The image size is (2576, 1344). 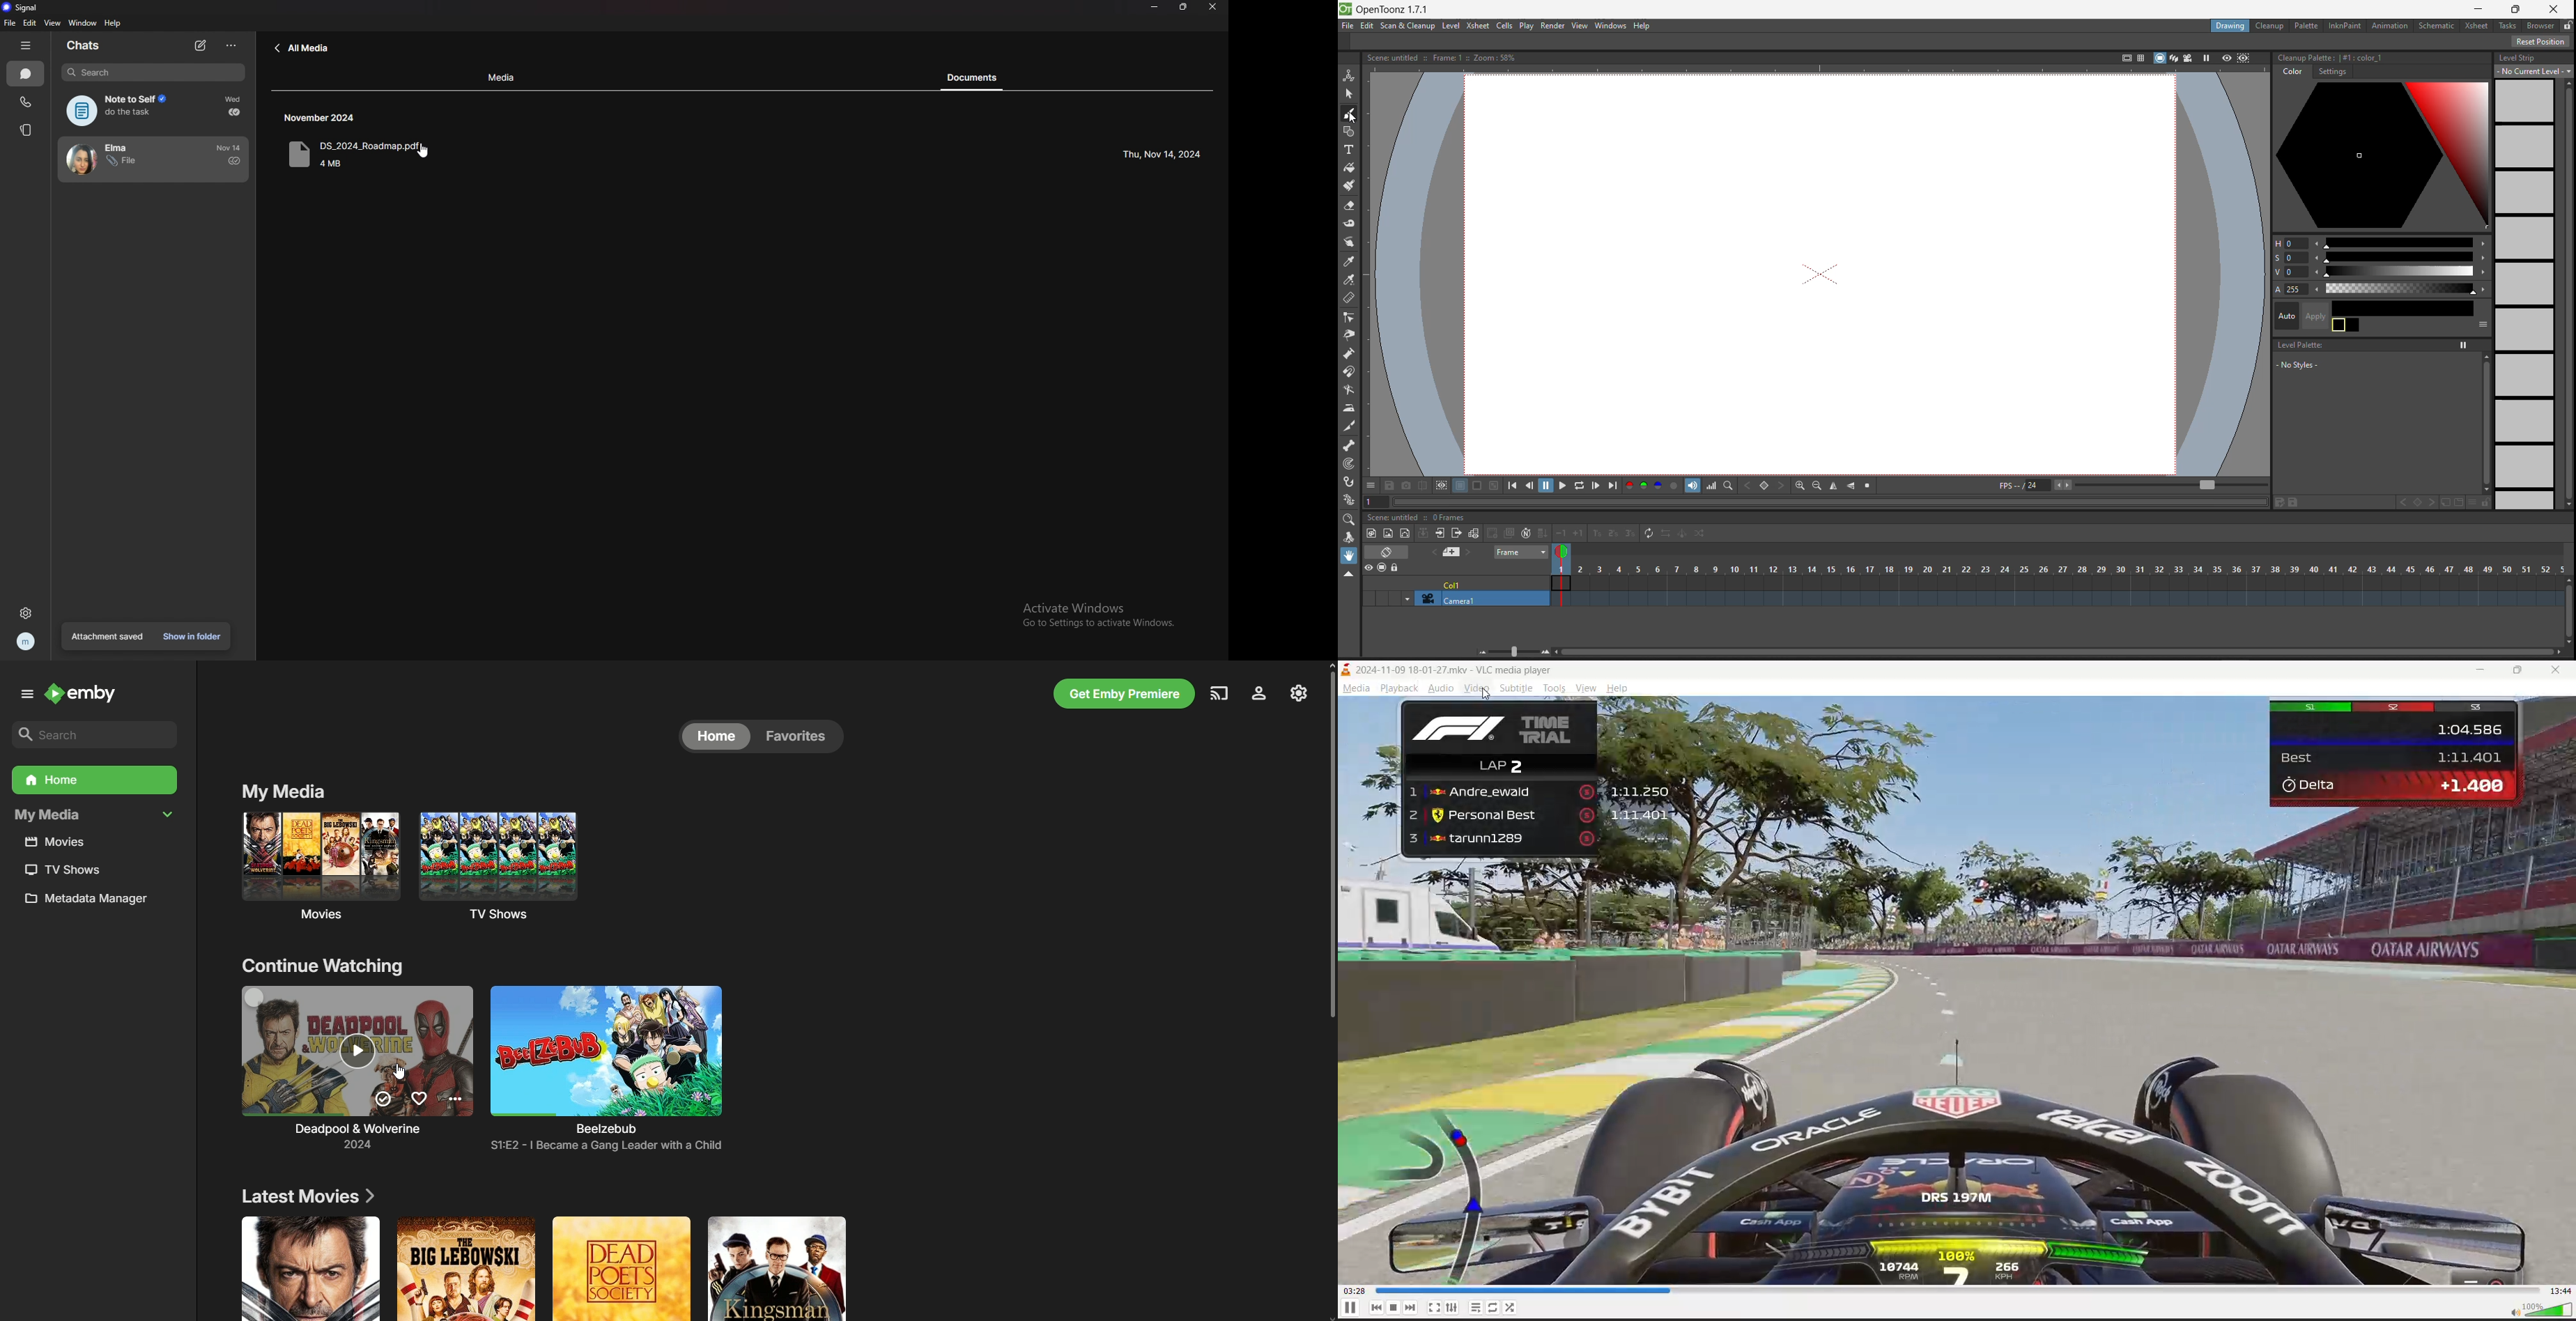 I want to click on camera, so click(x=1472, y=598).